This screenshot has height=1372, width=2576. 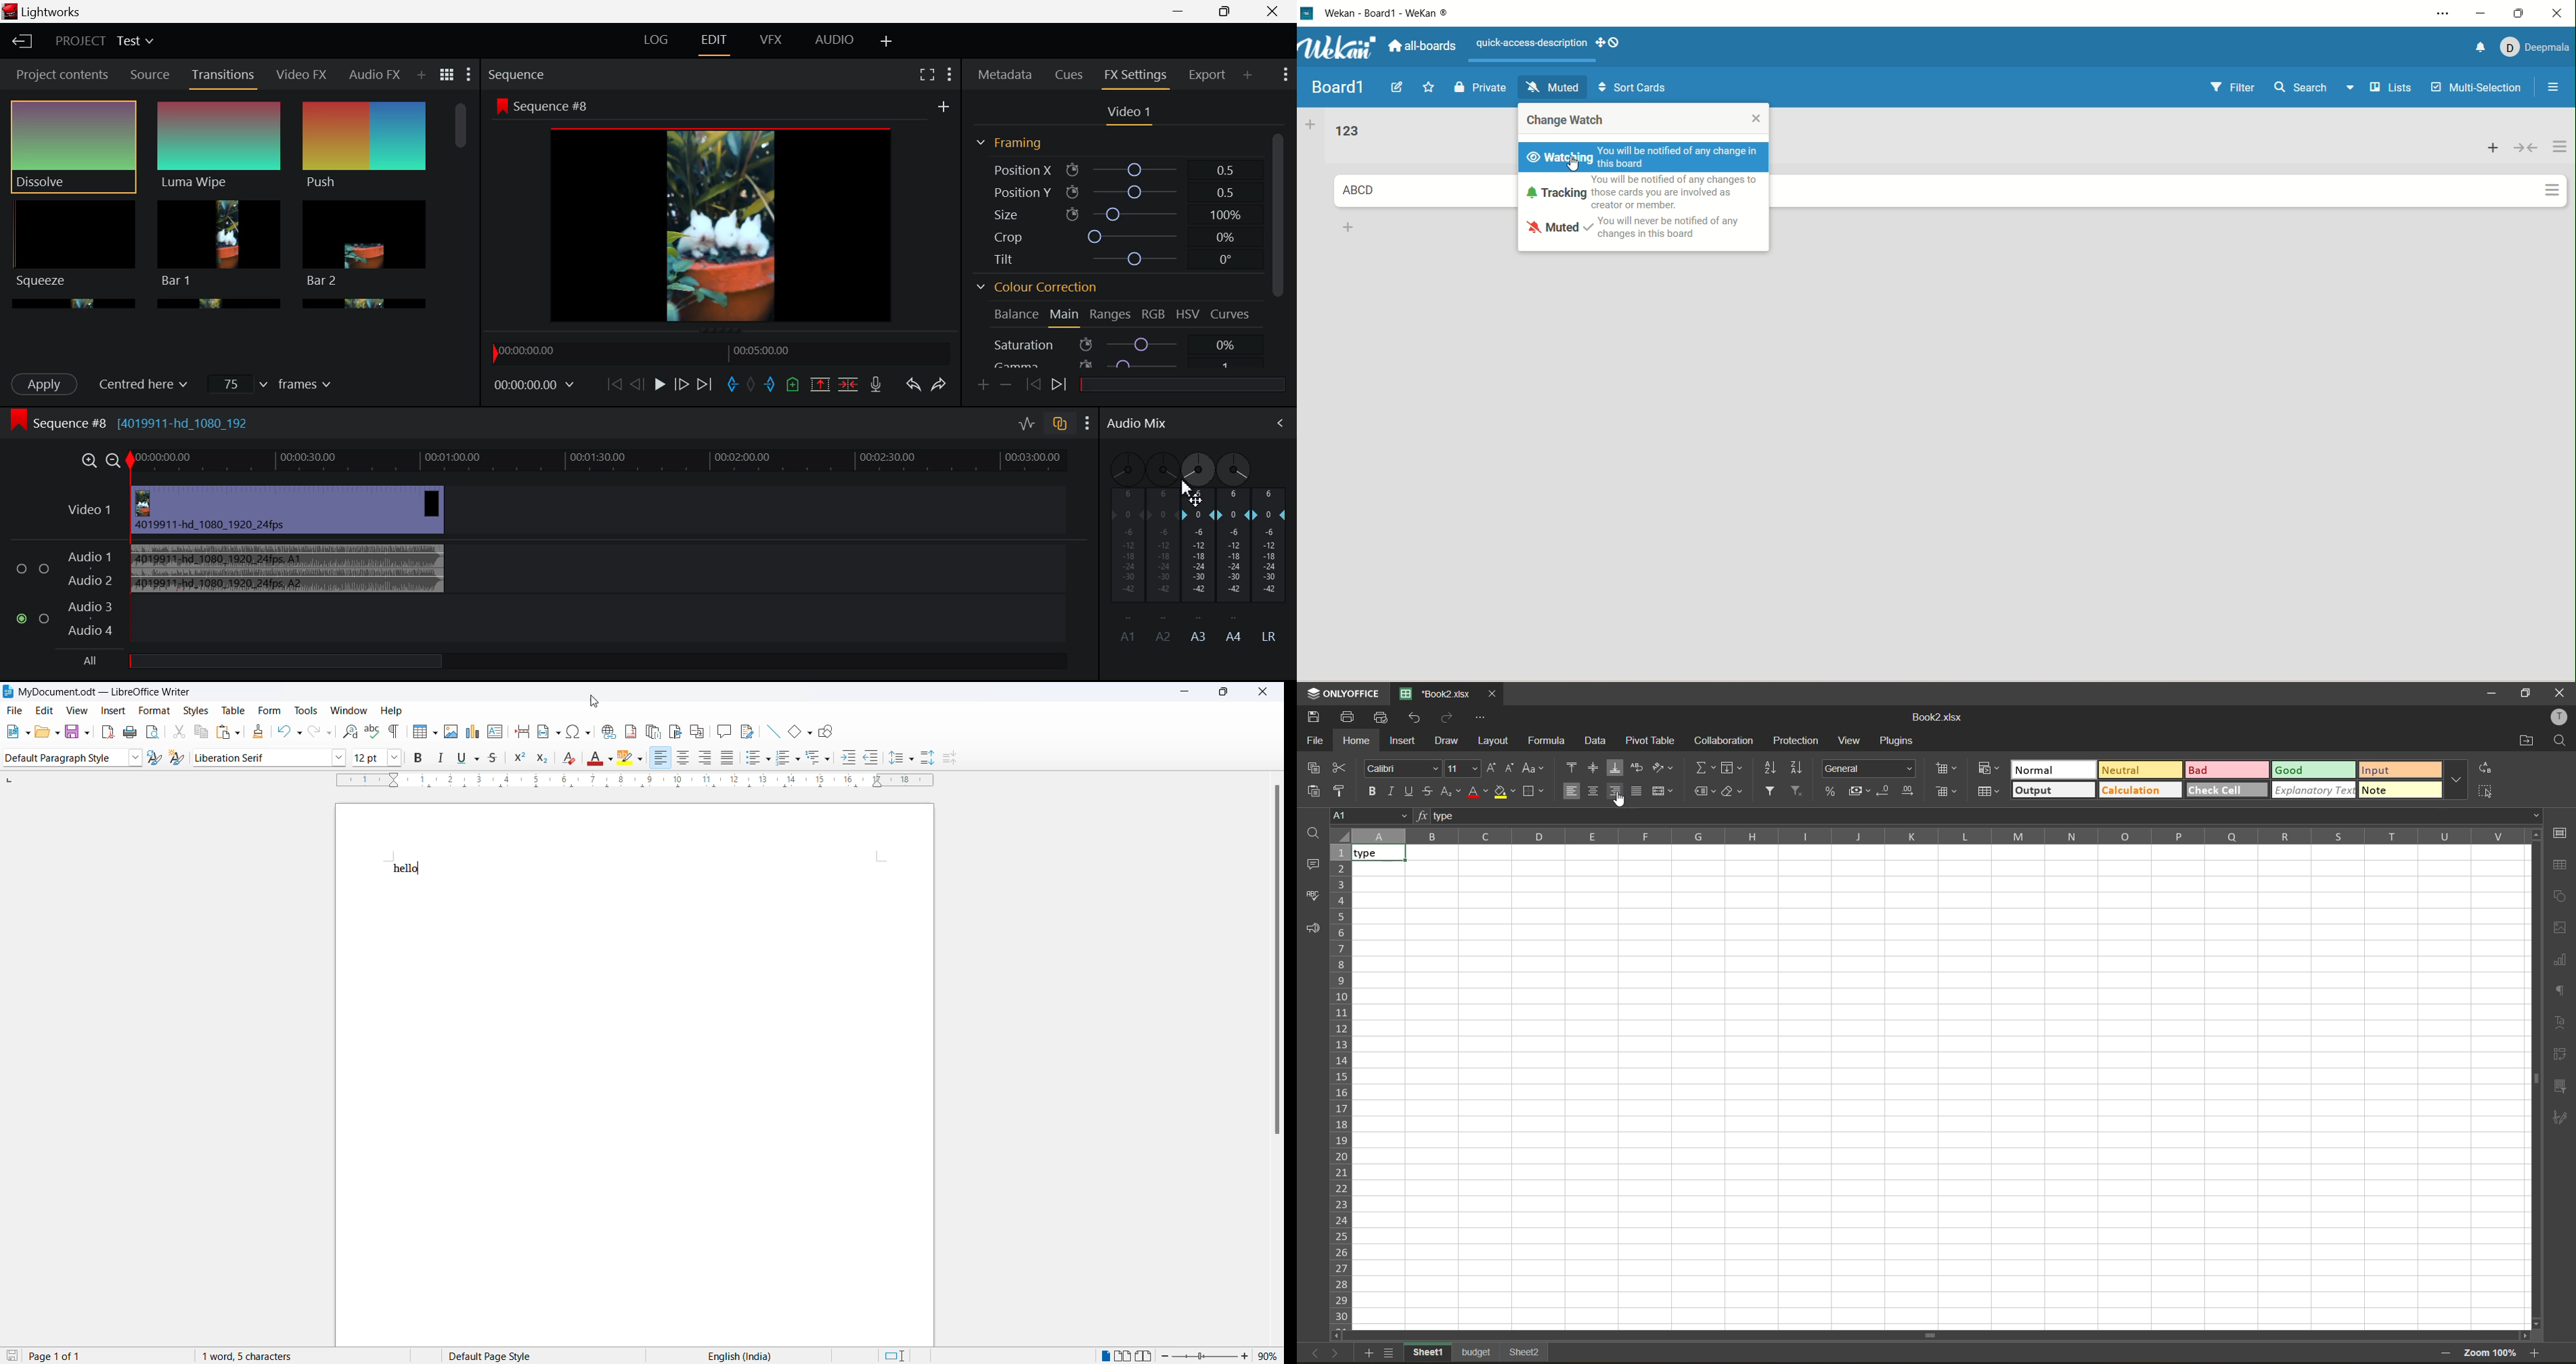 What do you see at coordinates (2533, 49) in the screenshot?
I see `account` at bounding box center [2533, 49].